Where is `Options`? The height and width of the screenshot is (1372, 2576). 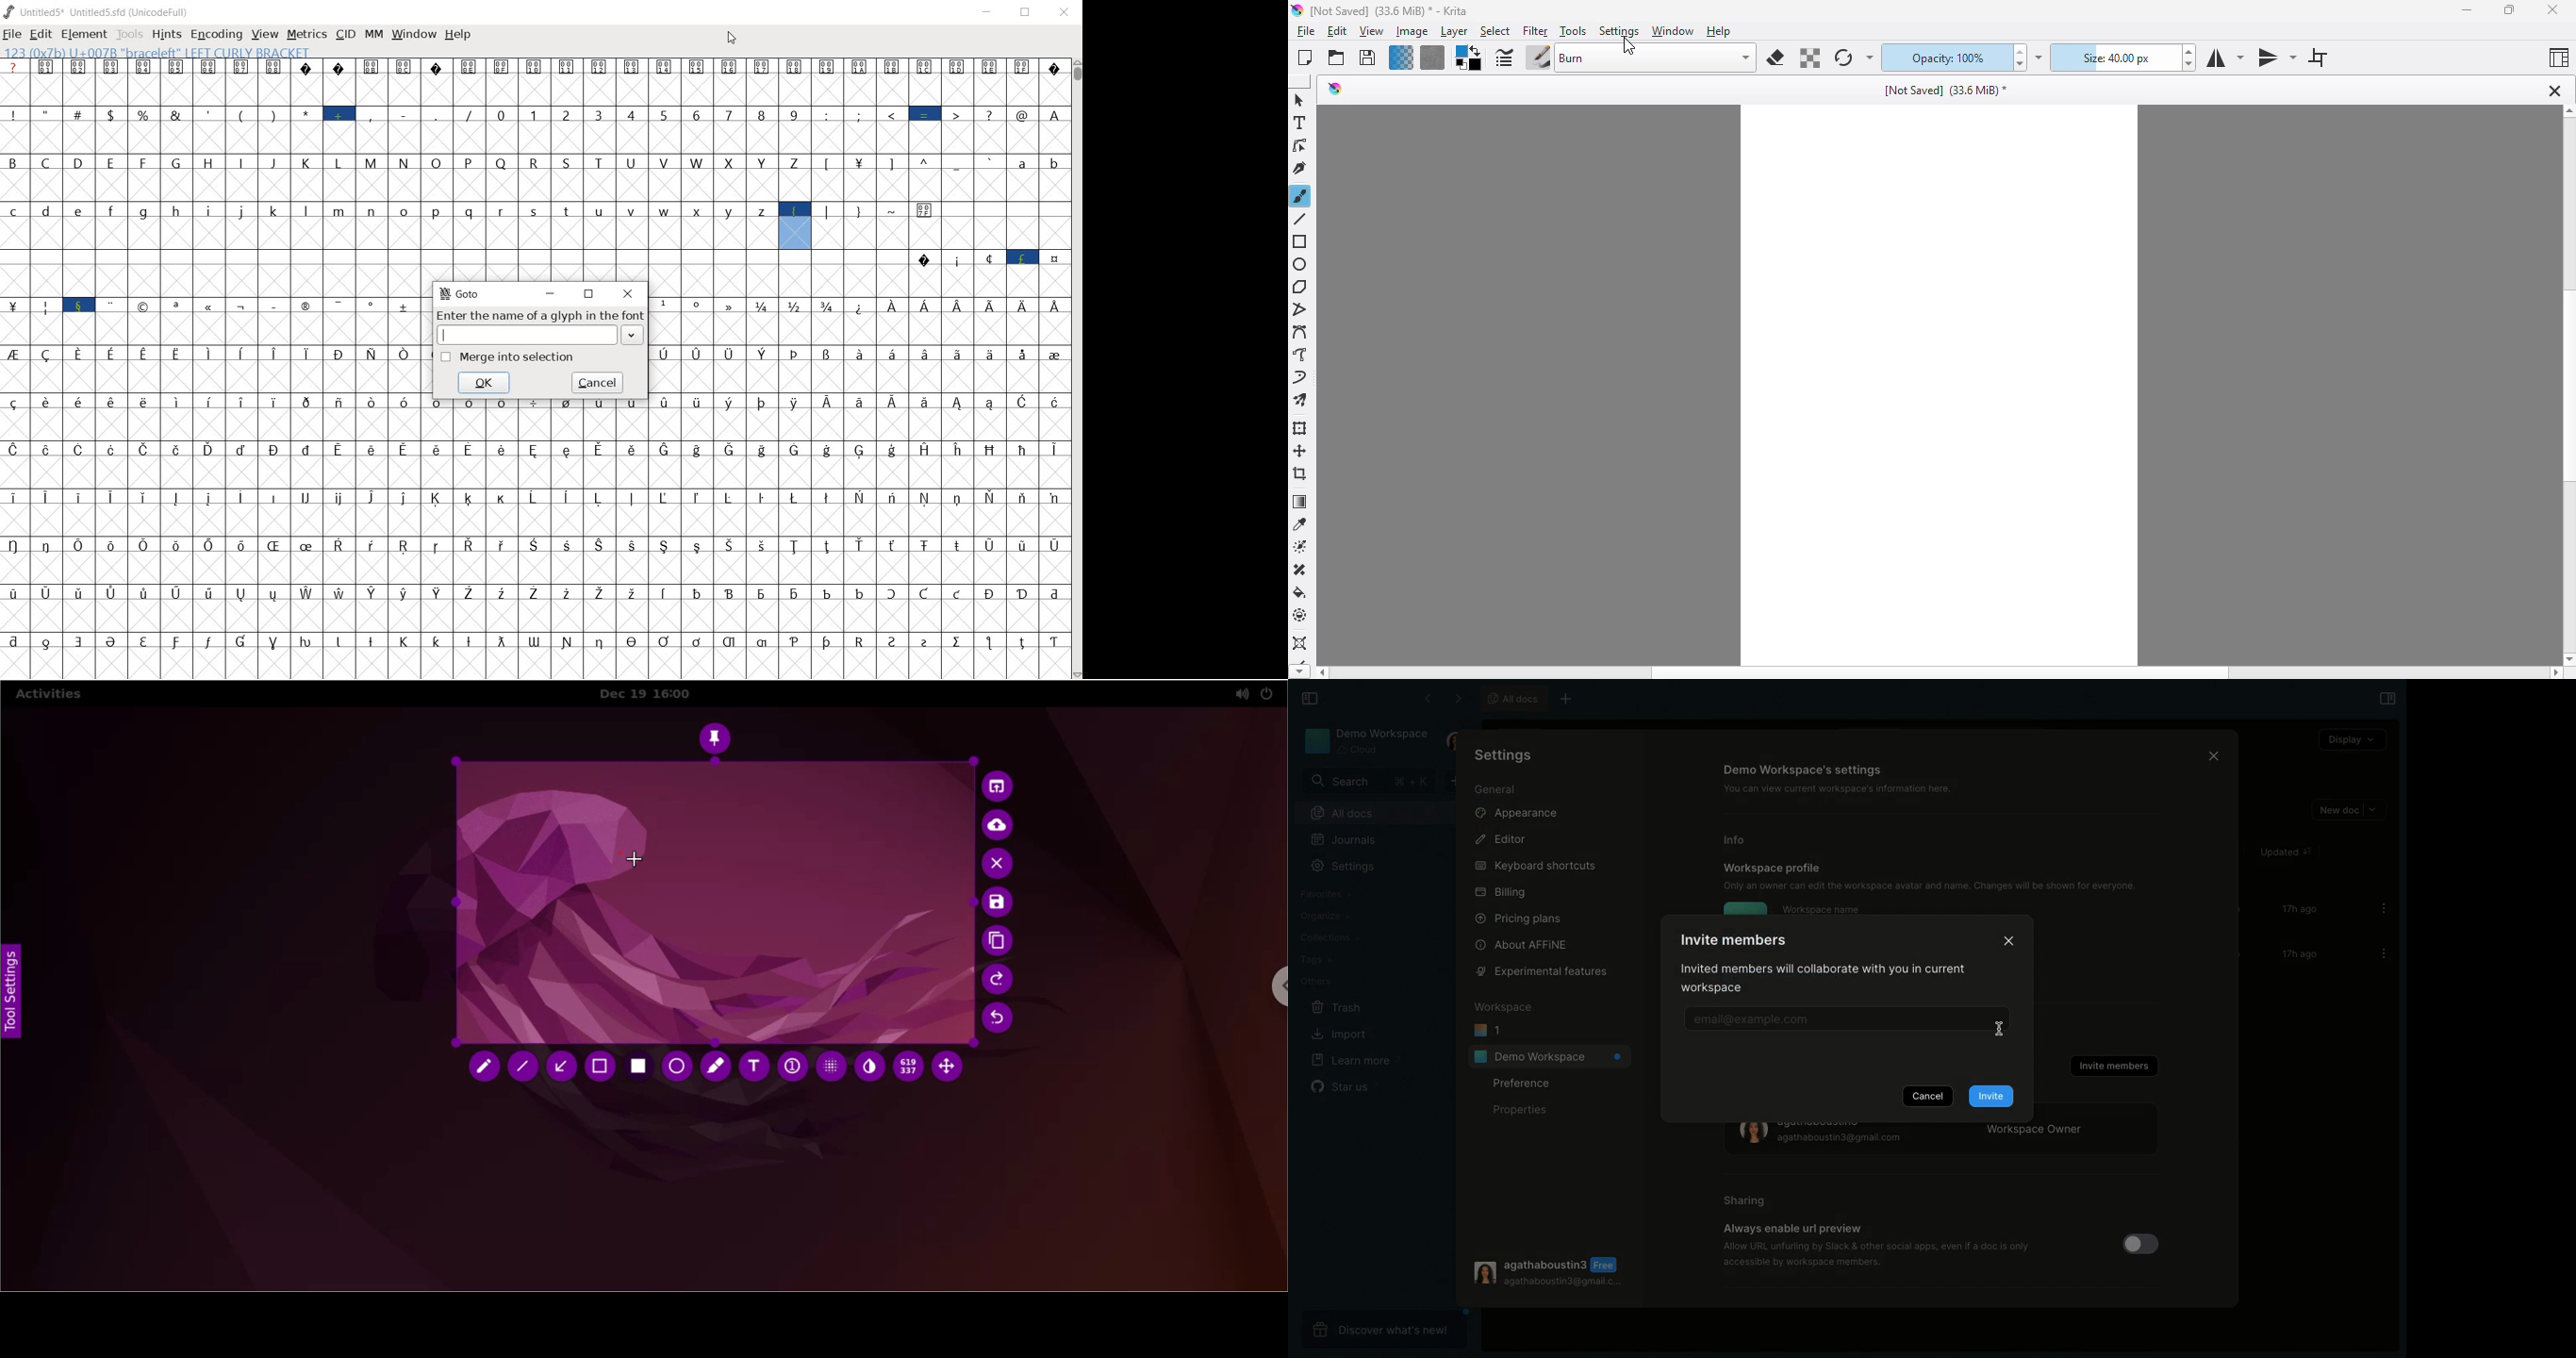 Options is located at coordinates (2379, 953).